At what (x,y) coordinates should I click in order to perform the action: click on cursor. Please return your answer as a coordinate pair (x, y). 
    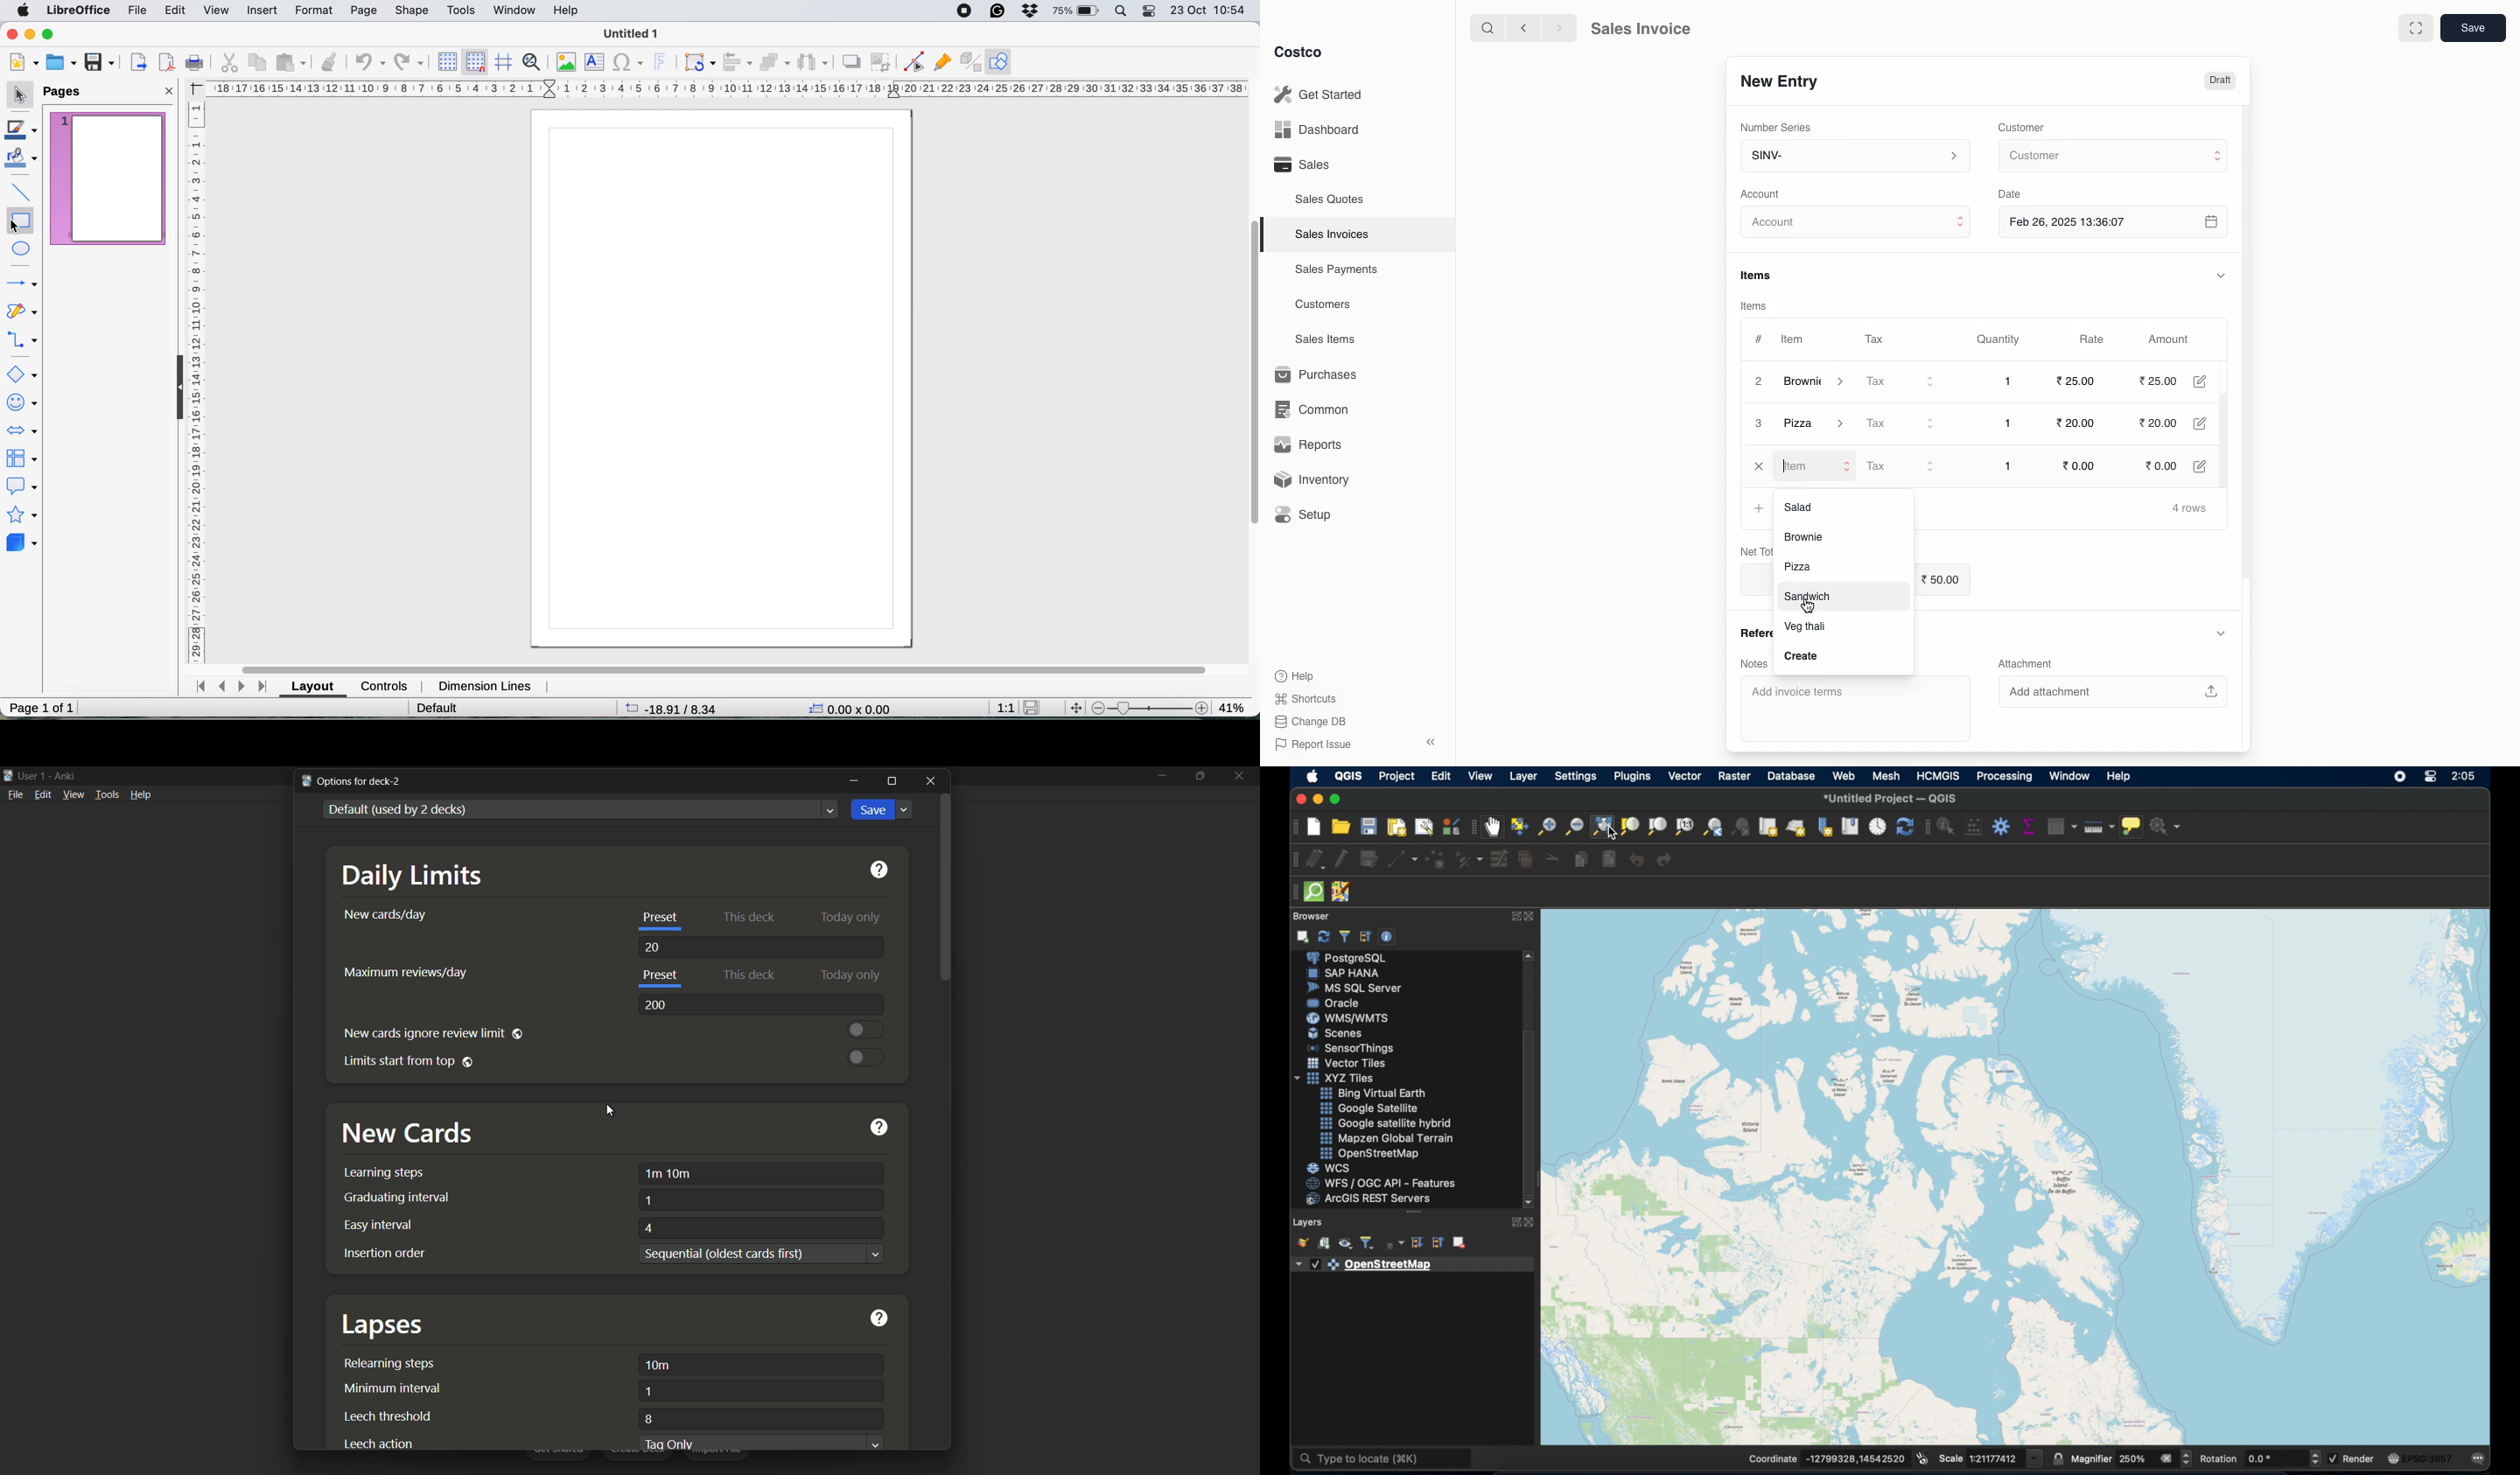
    Looking at the image, I should click on (1810, 607).